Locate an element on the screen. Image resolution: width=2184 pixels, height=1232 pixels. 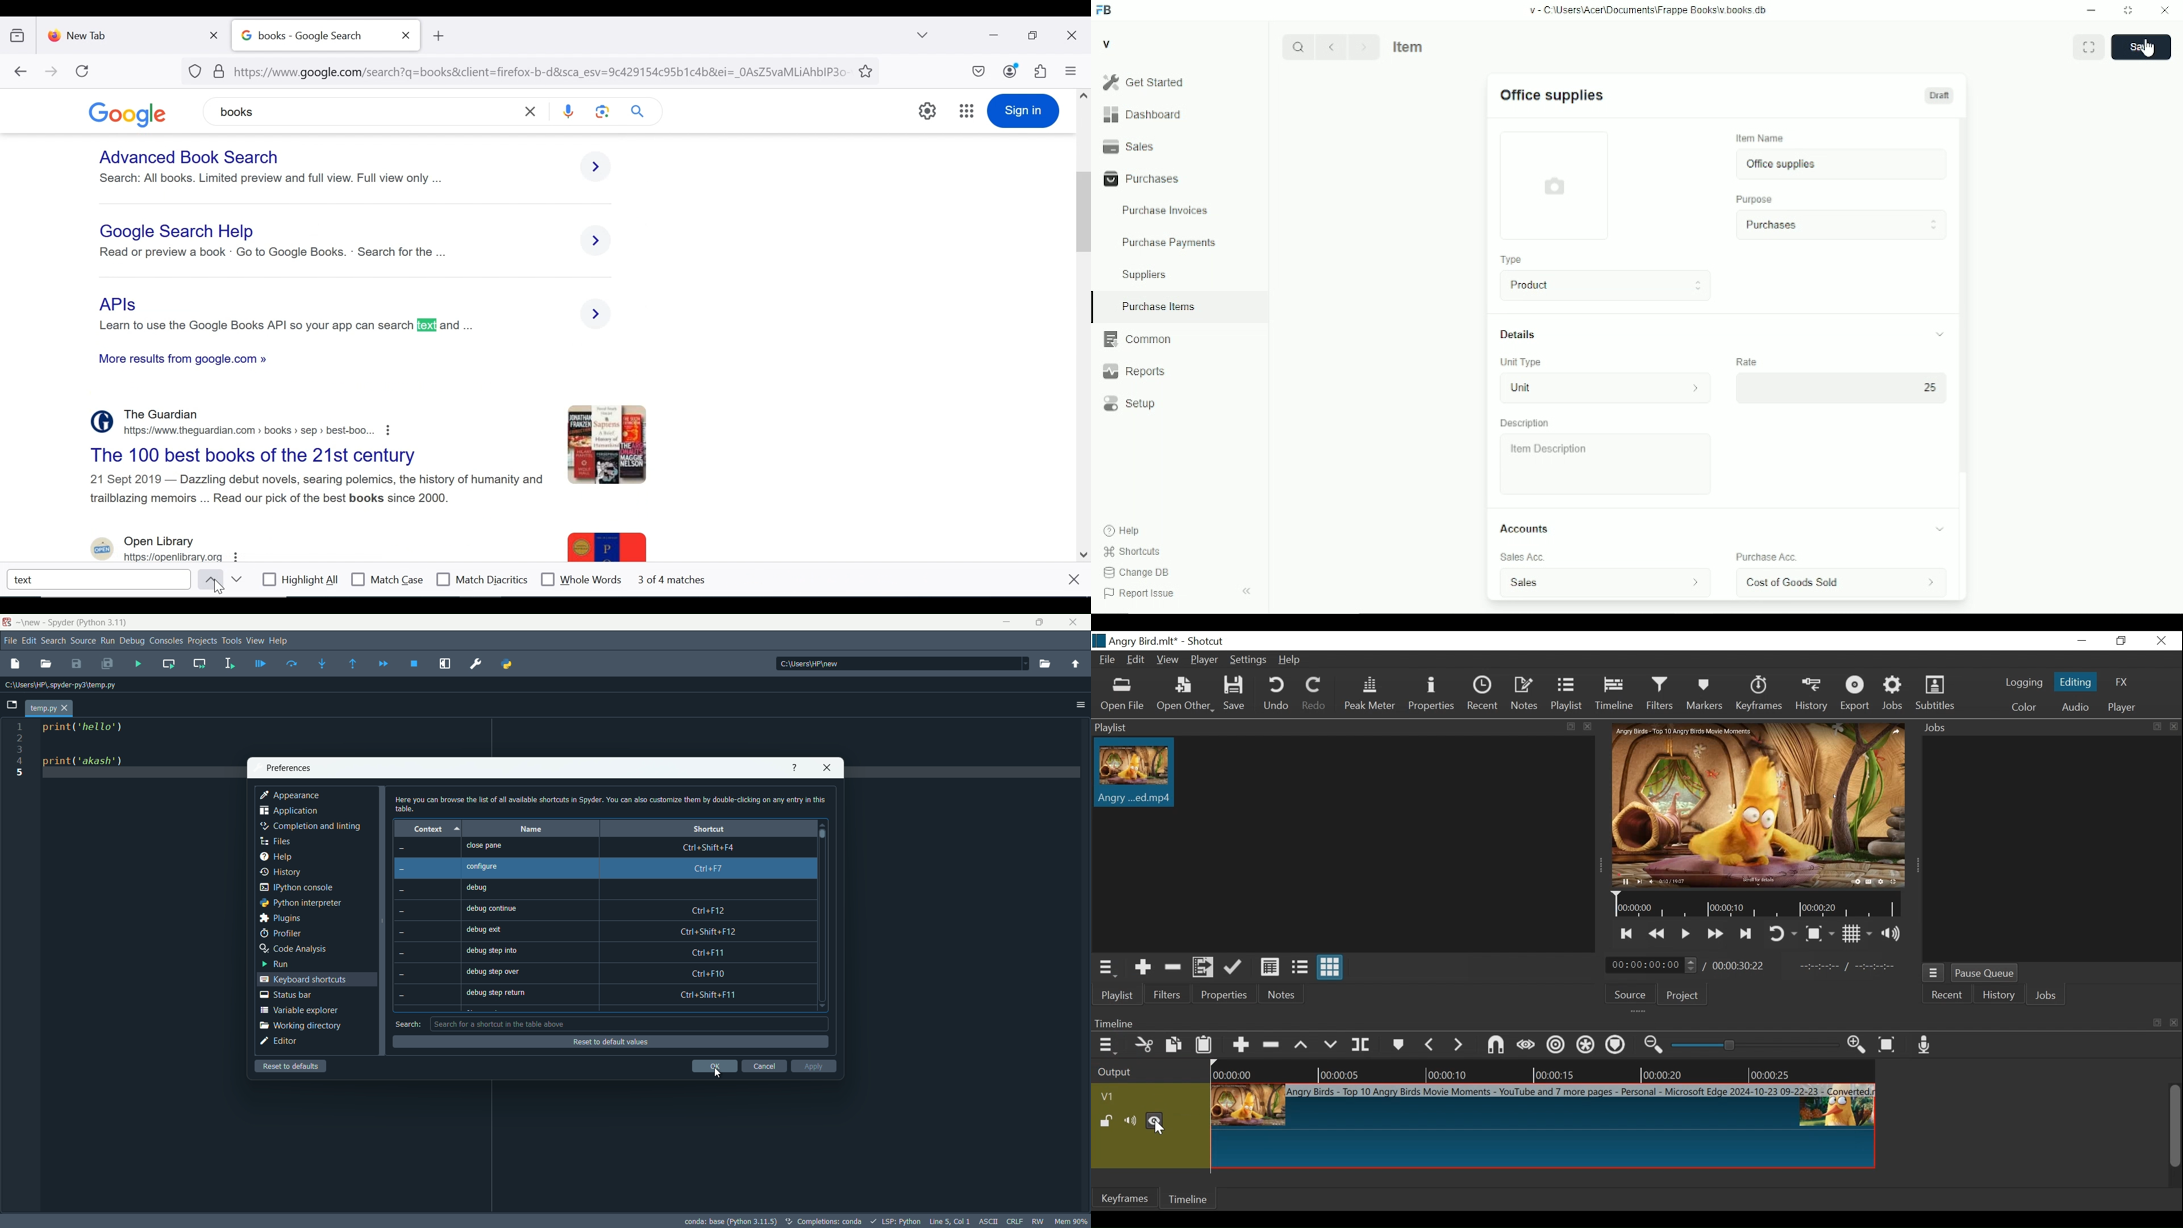
View is located at coordinates (1169, 659).